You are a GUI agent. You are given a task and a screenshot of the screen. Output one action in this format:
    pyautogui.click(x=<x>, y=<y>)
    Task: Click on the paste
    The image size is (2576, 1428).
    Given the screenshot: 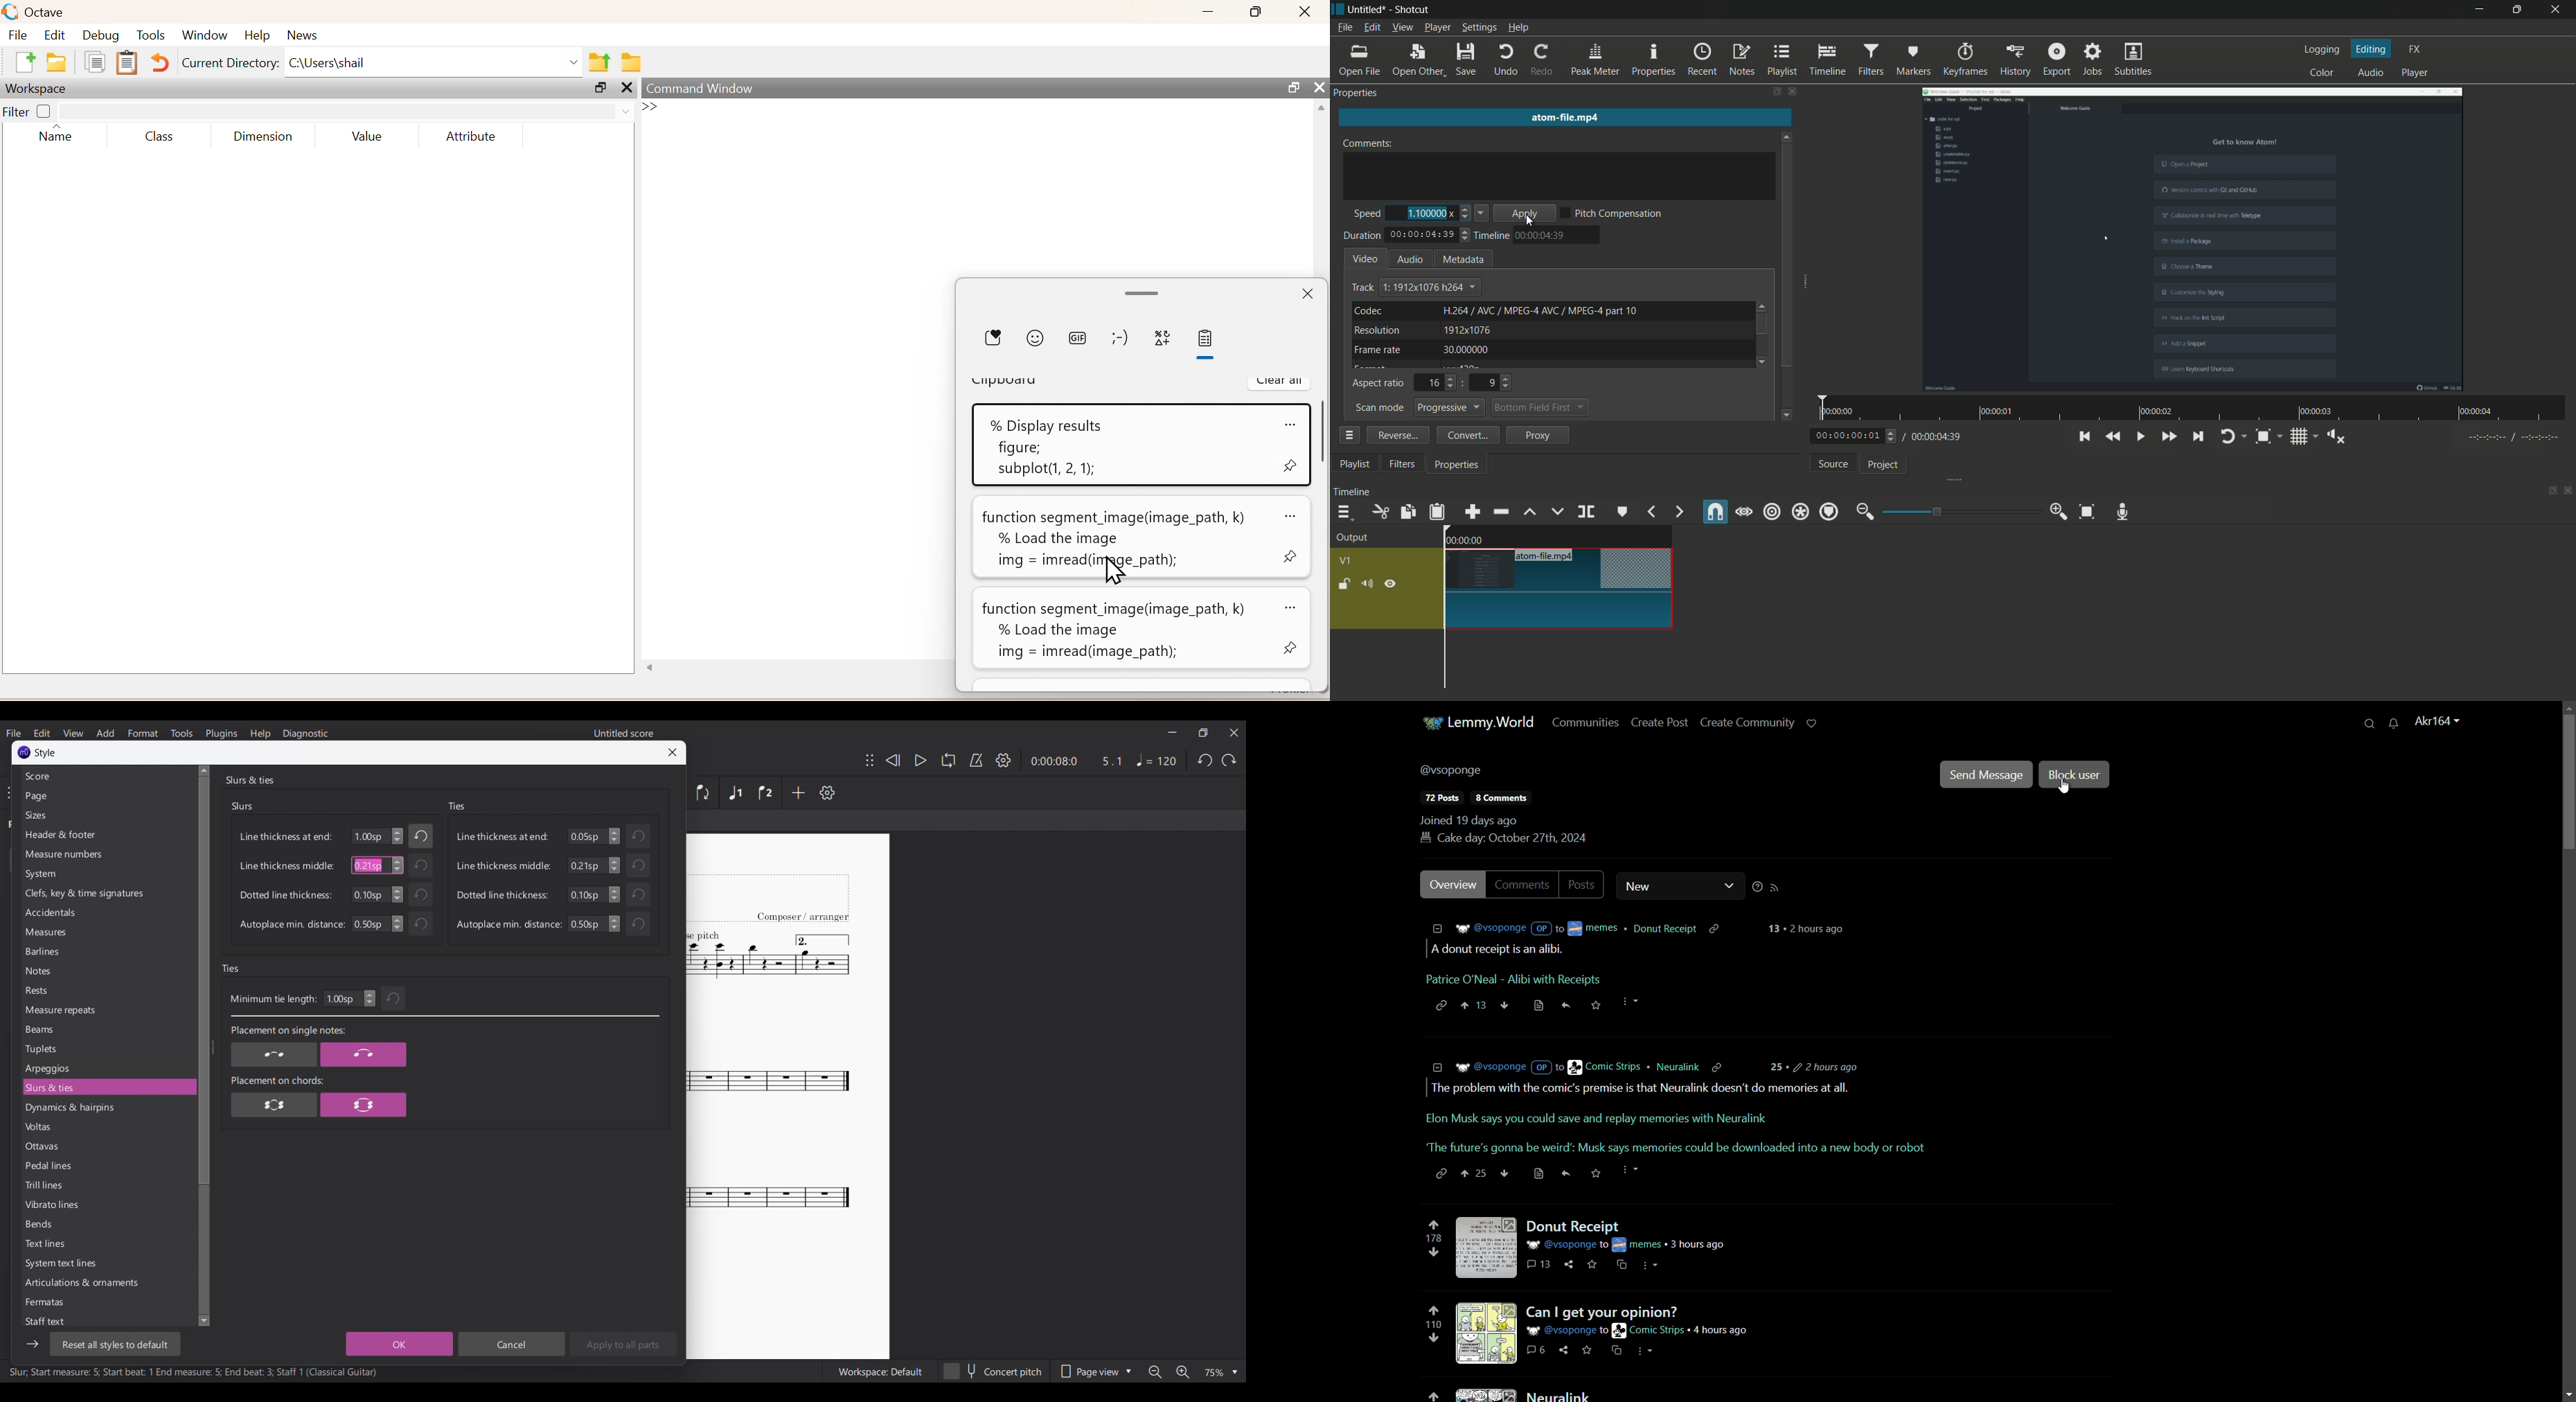 What is the action you would take?
    pyautogui.click(x=1437, y=511)
    